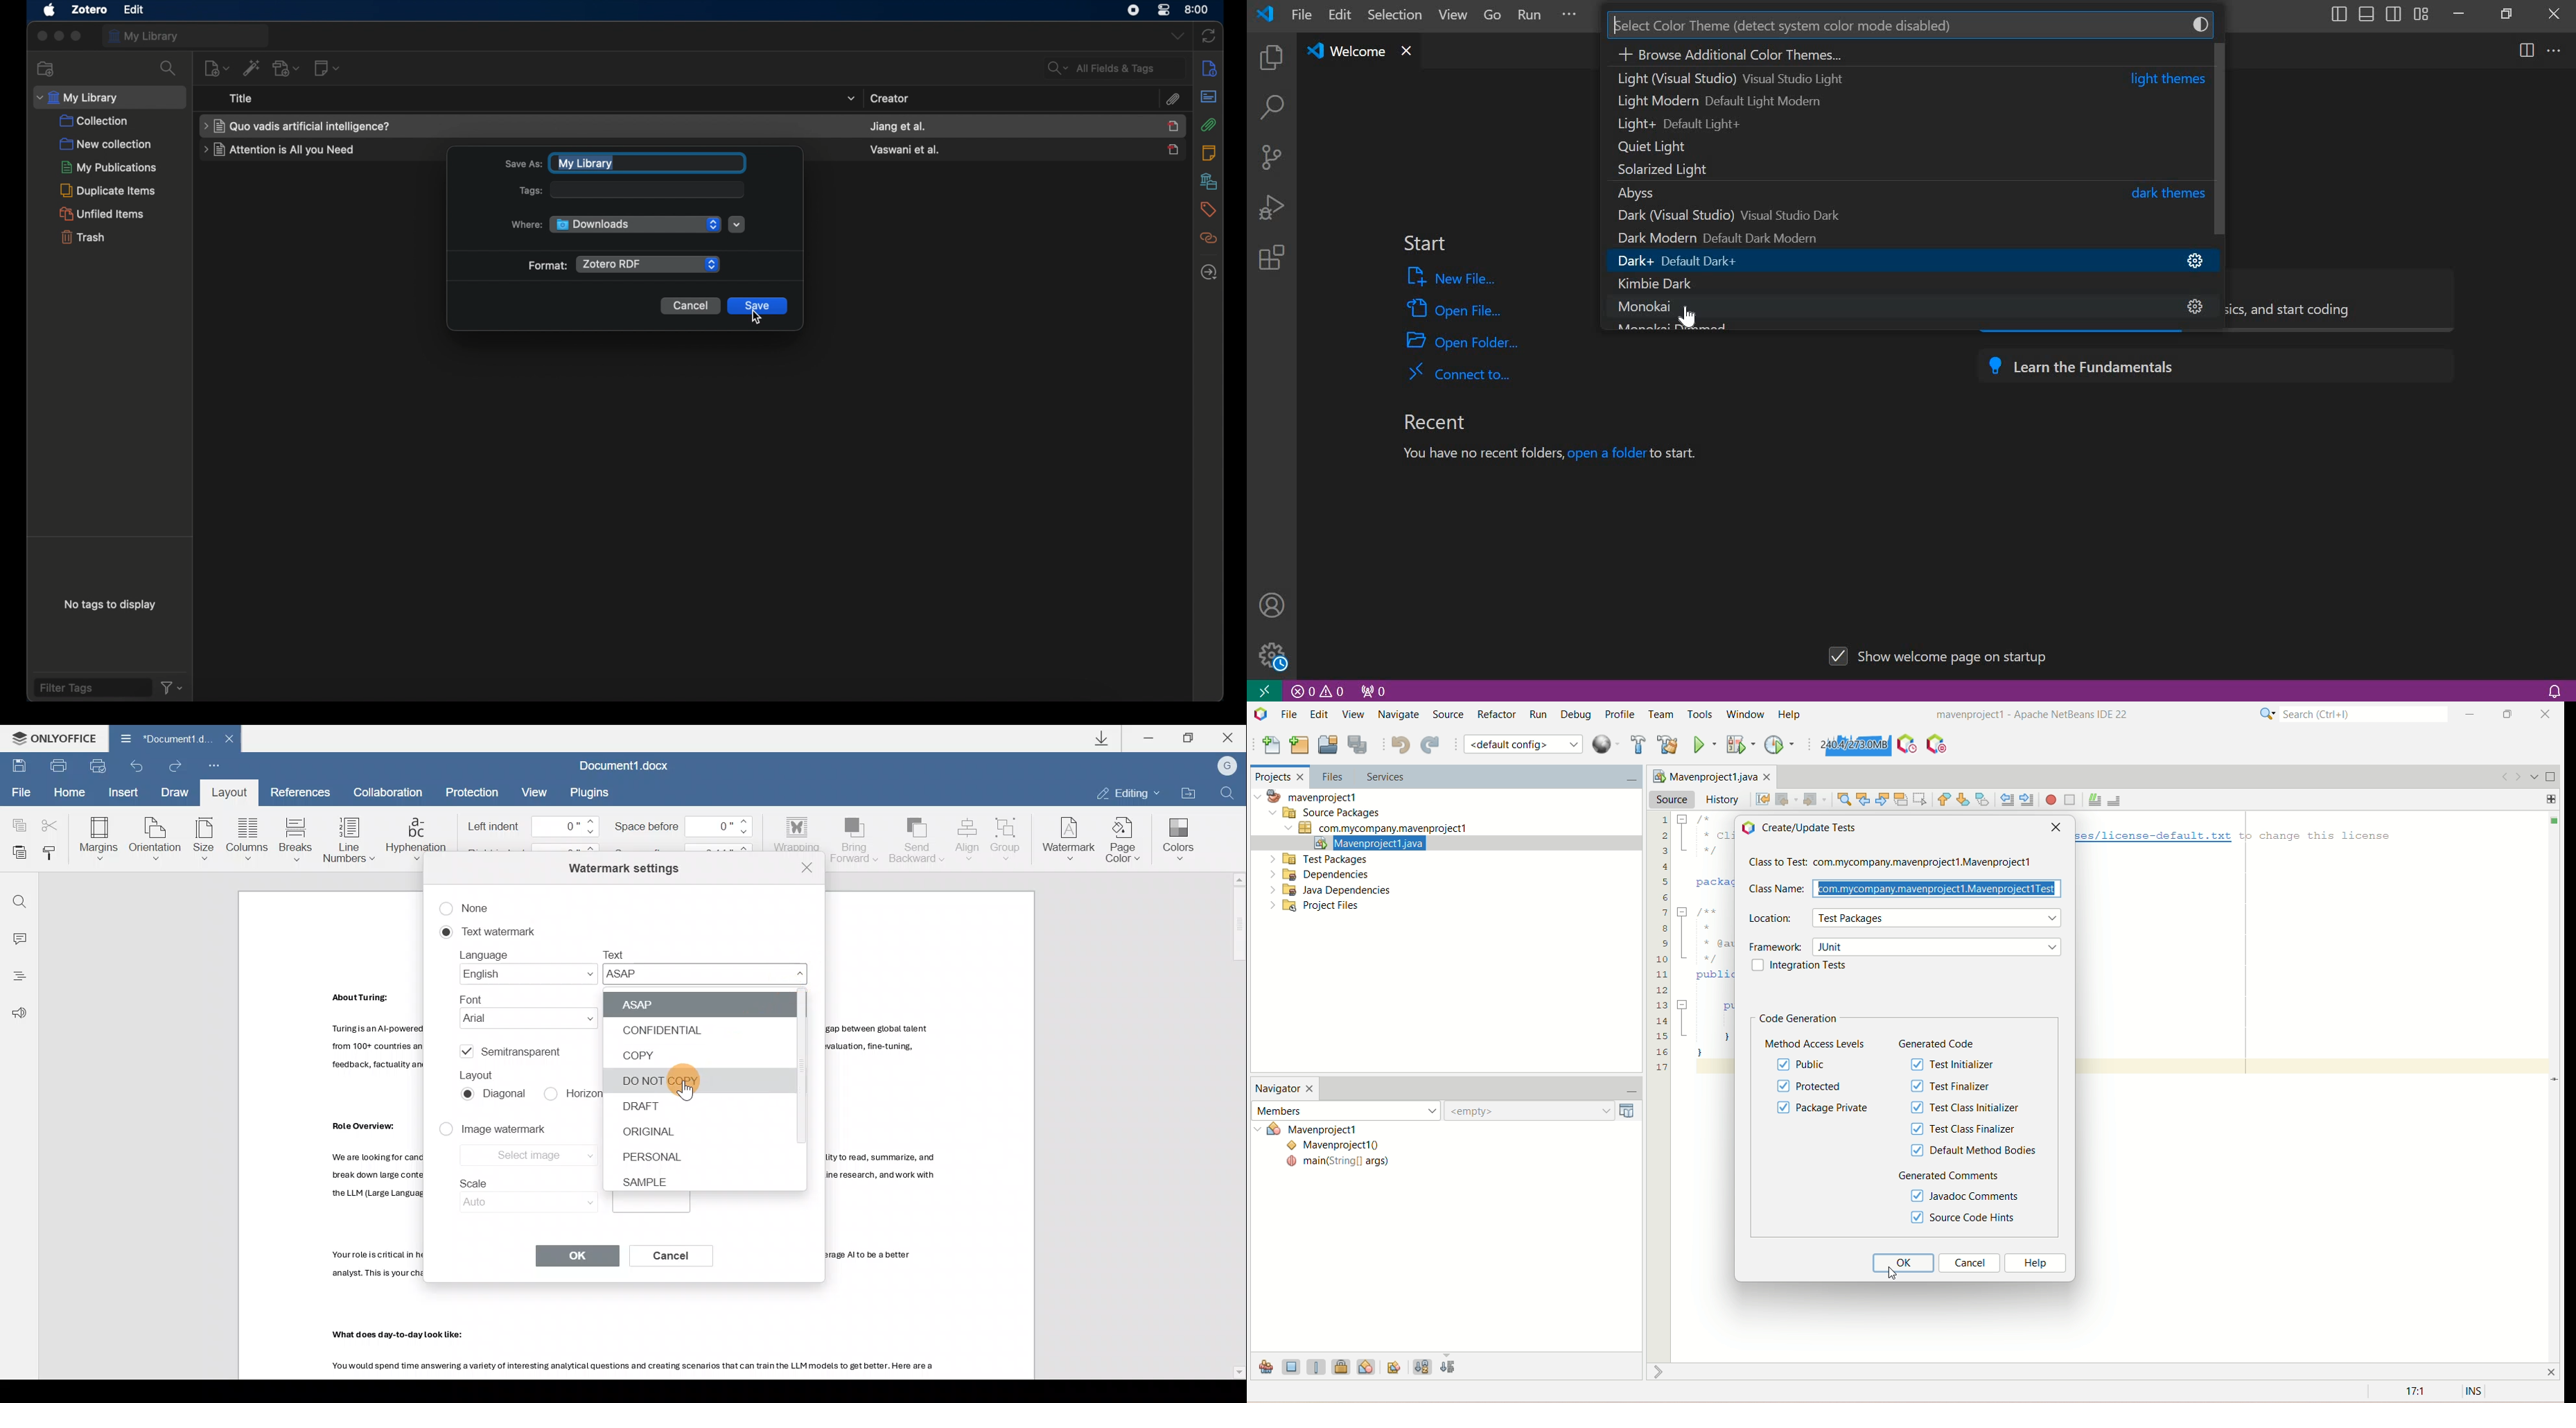 The image size is (2576, 1428). What do you see at coordinates (232, 739) in the screenshot?
I see `Close` at bounding box center [232, 739].